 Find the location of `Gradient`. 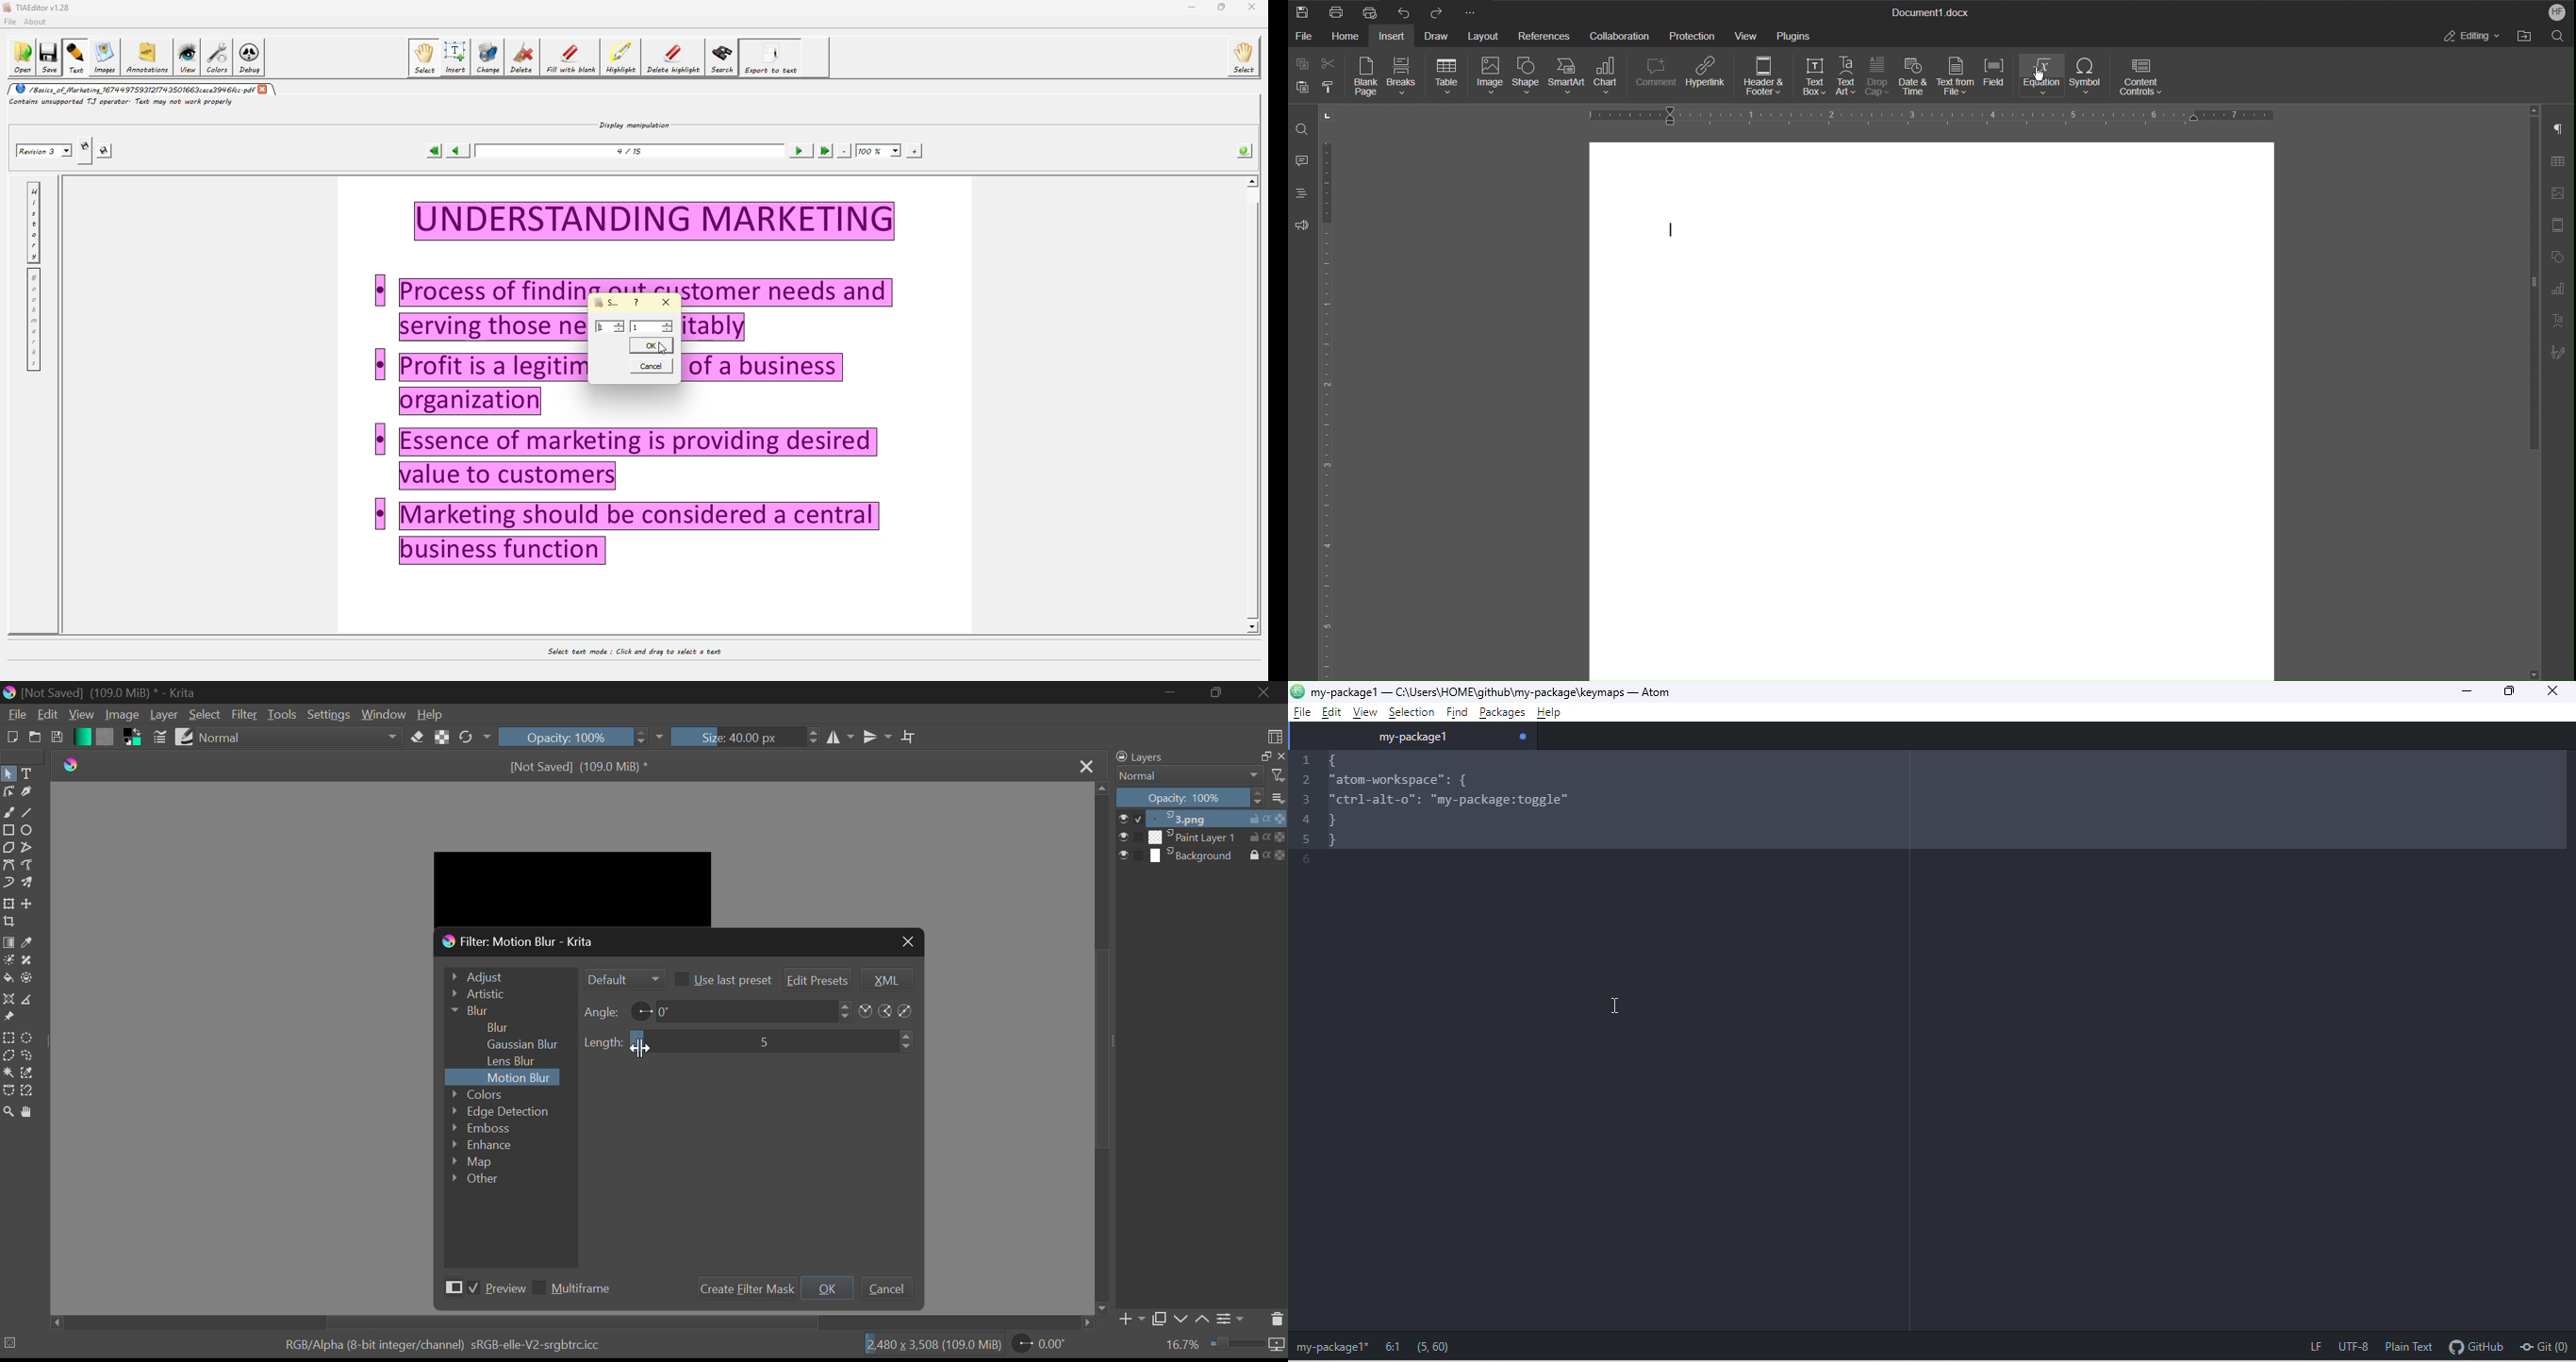

Gradient is located at coordinates (81, 736).